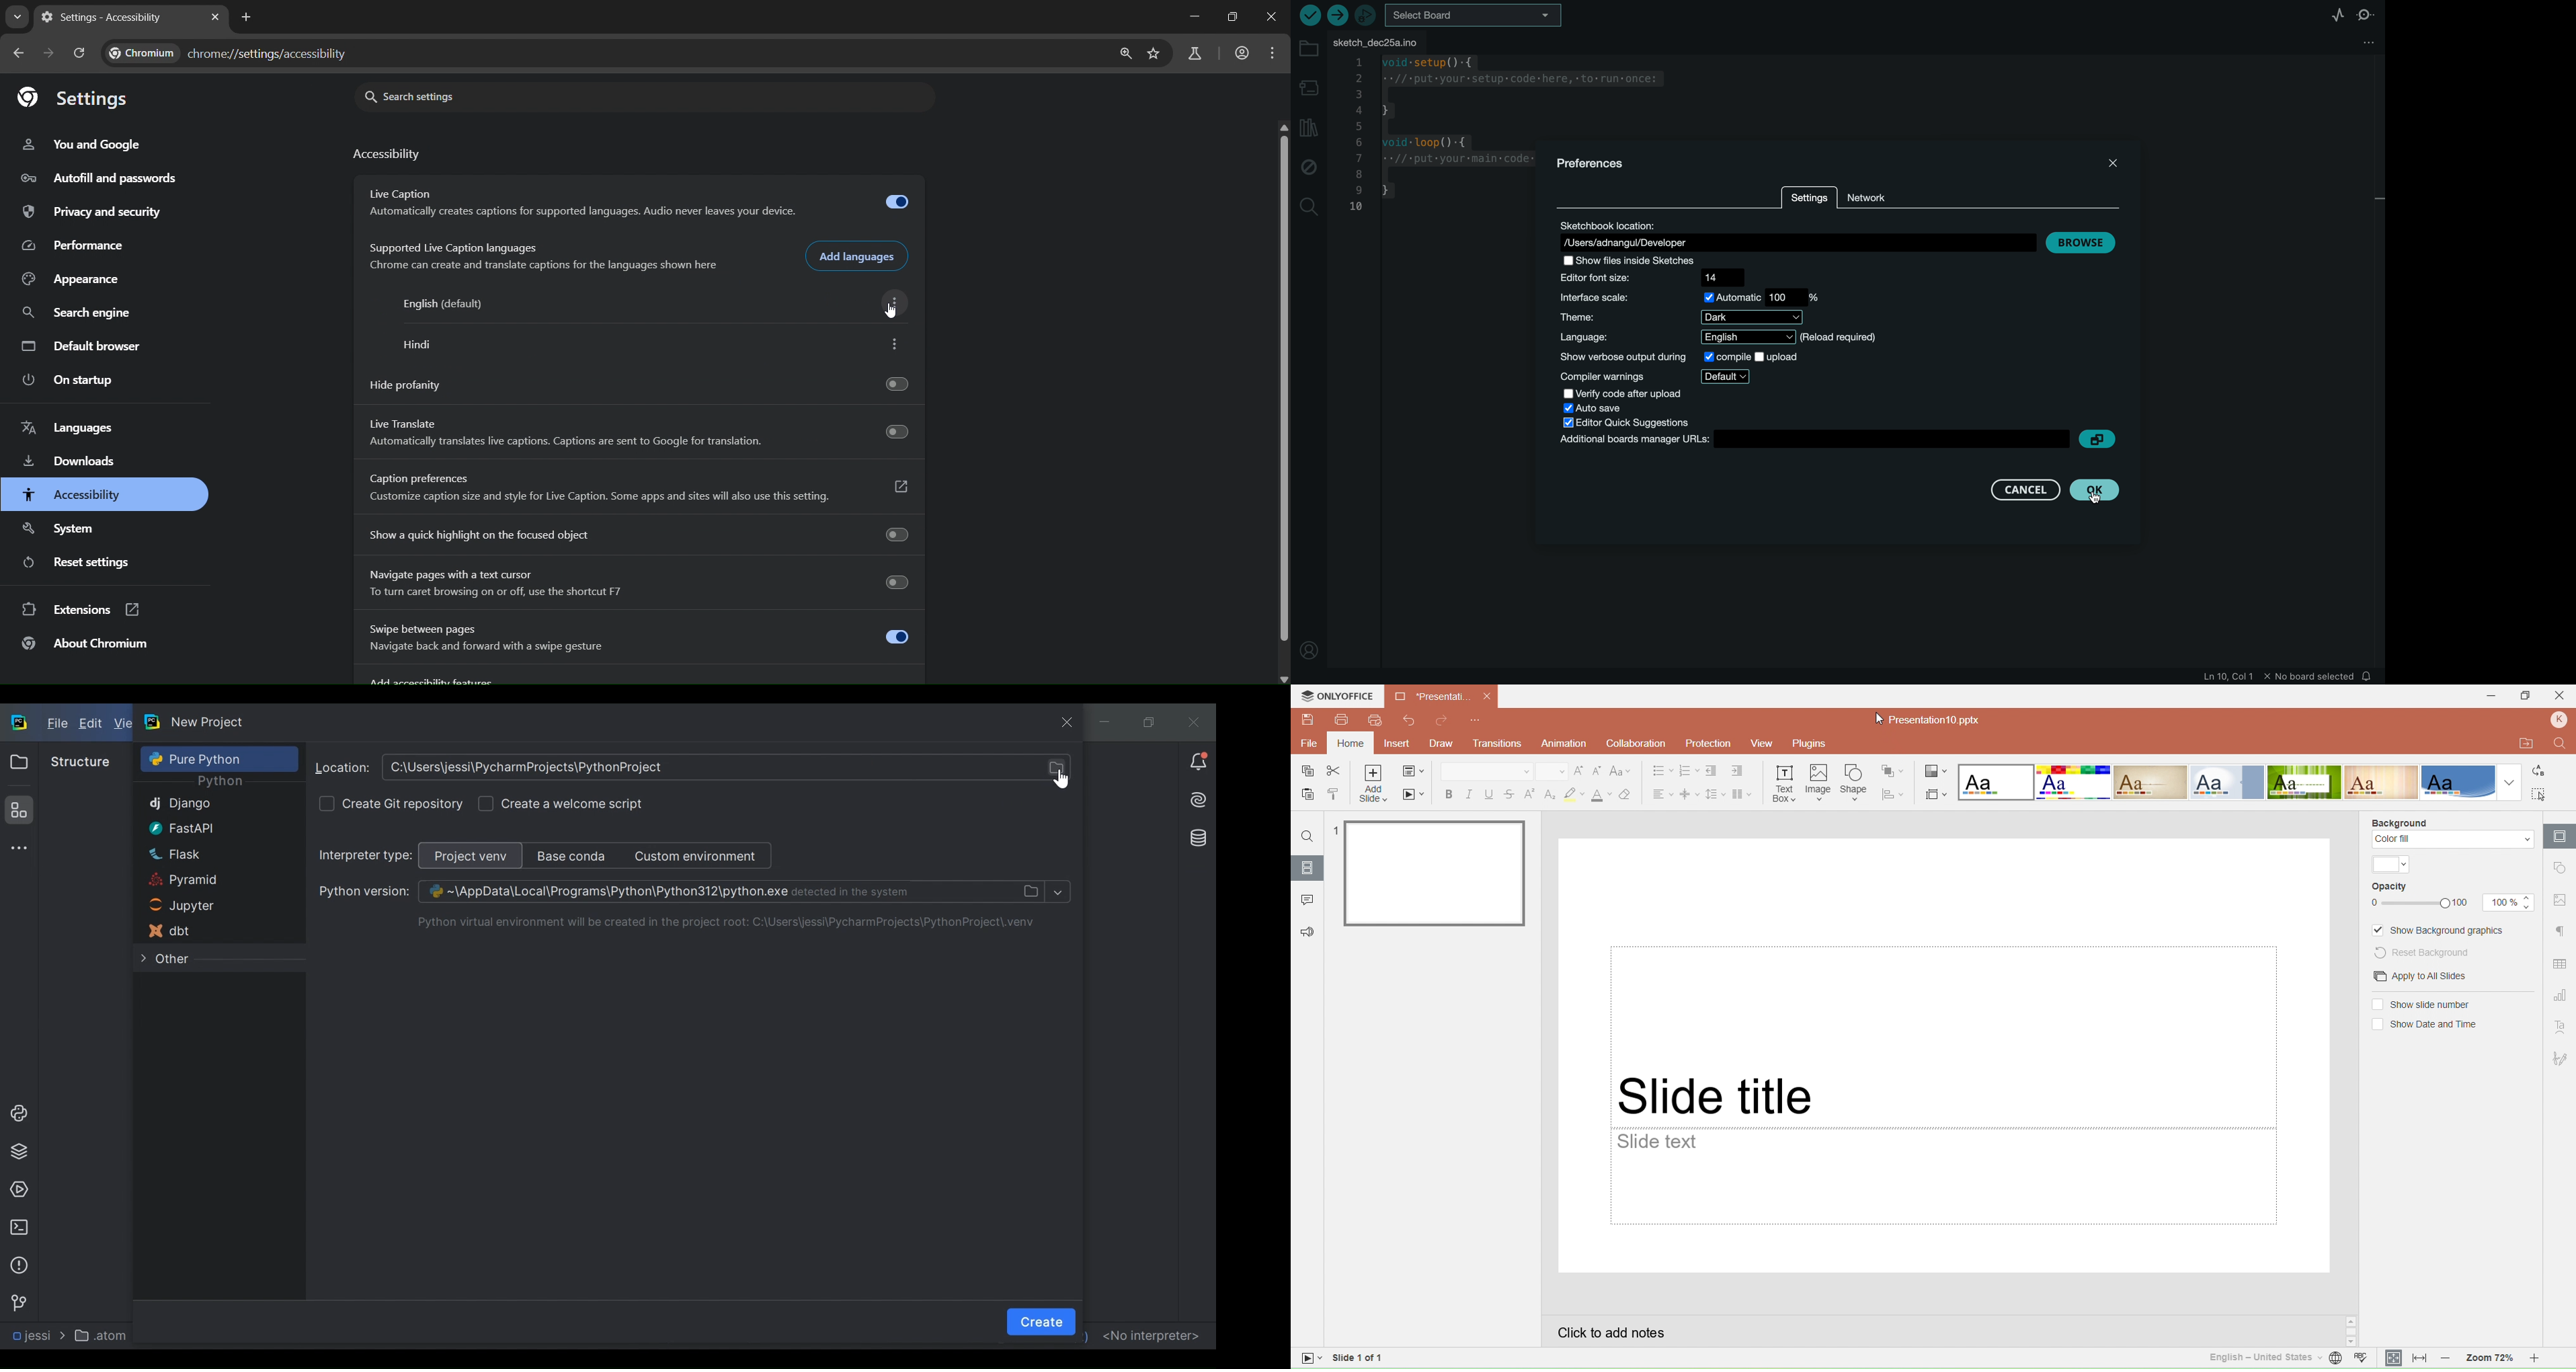 The image size is (2576, 1372). What do you see at coordinates (1721, 337) in the screenshot?
I see `language` at bounding box center [1721, 337].